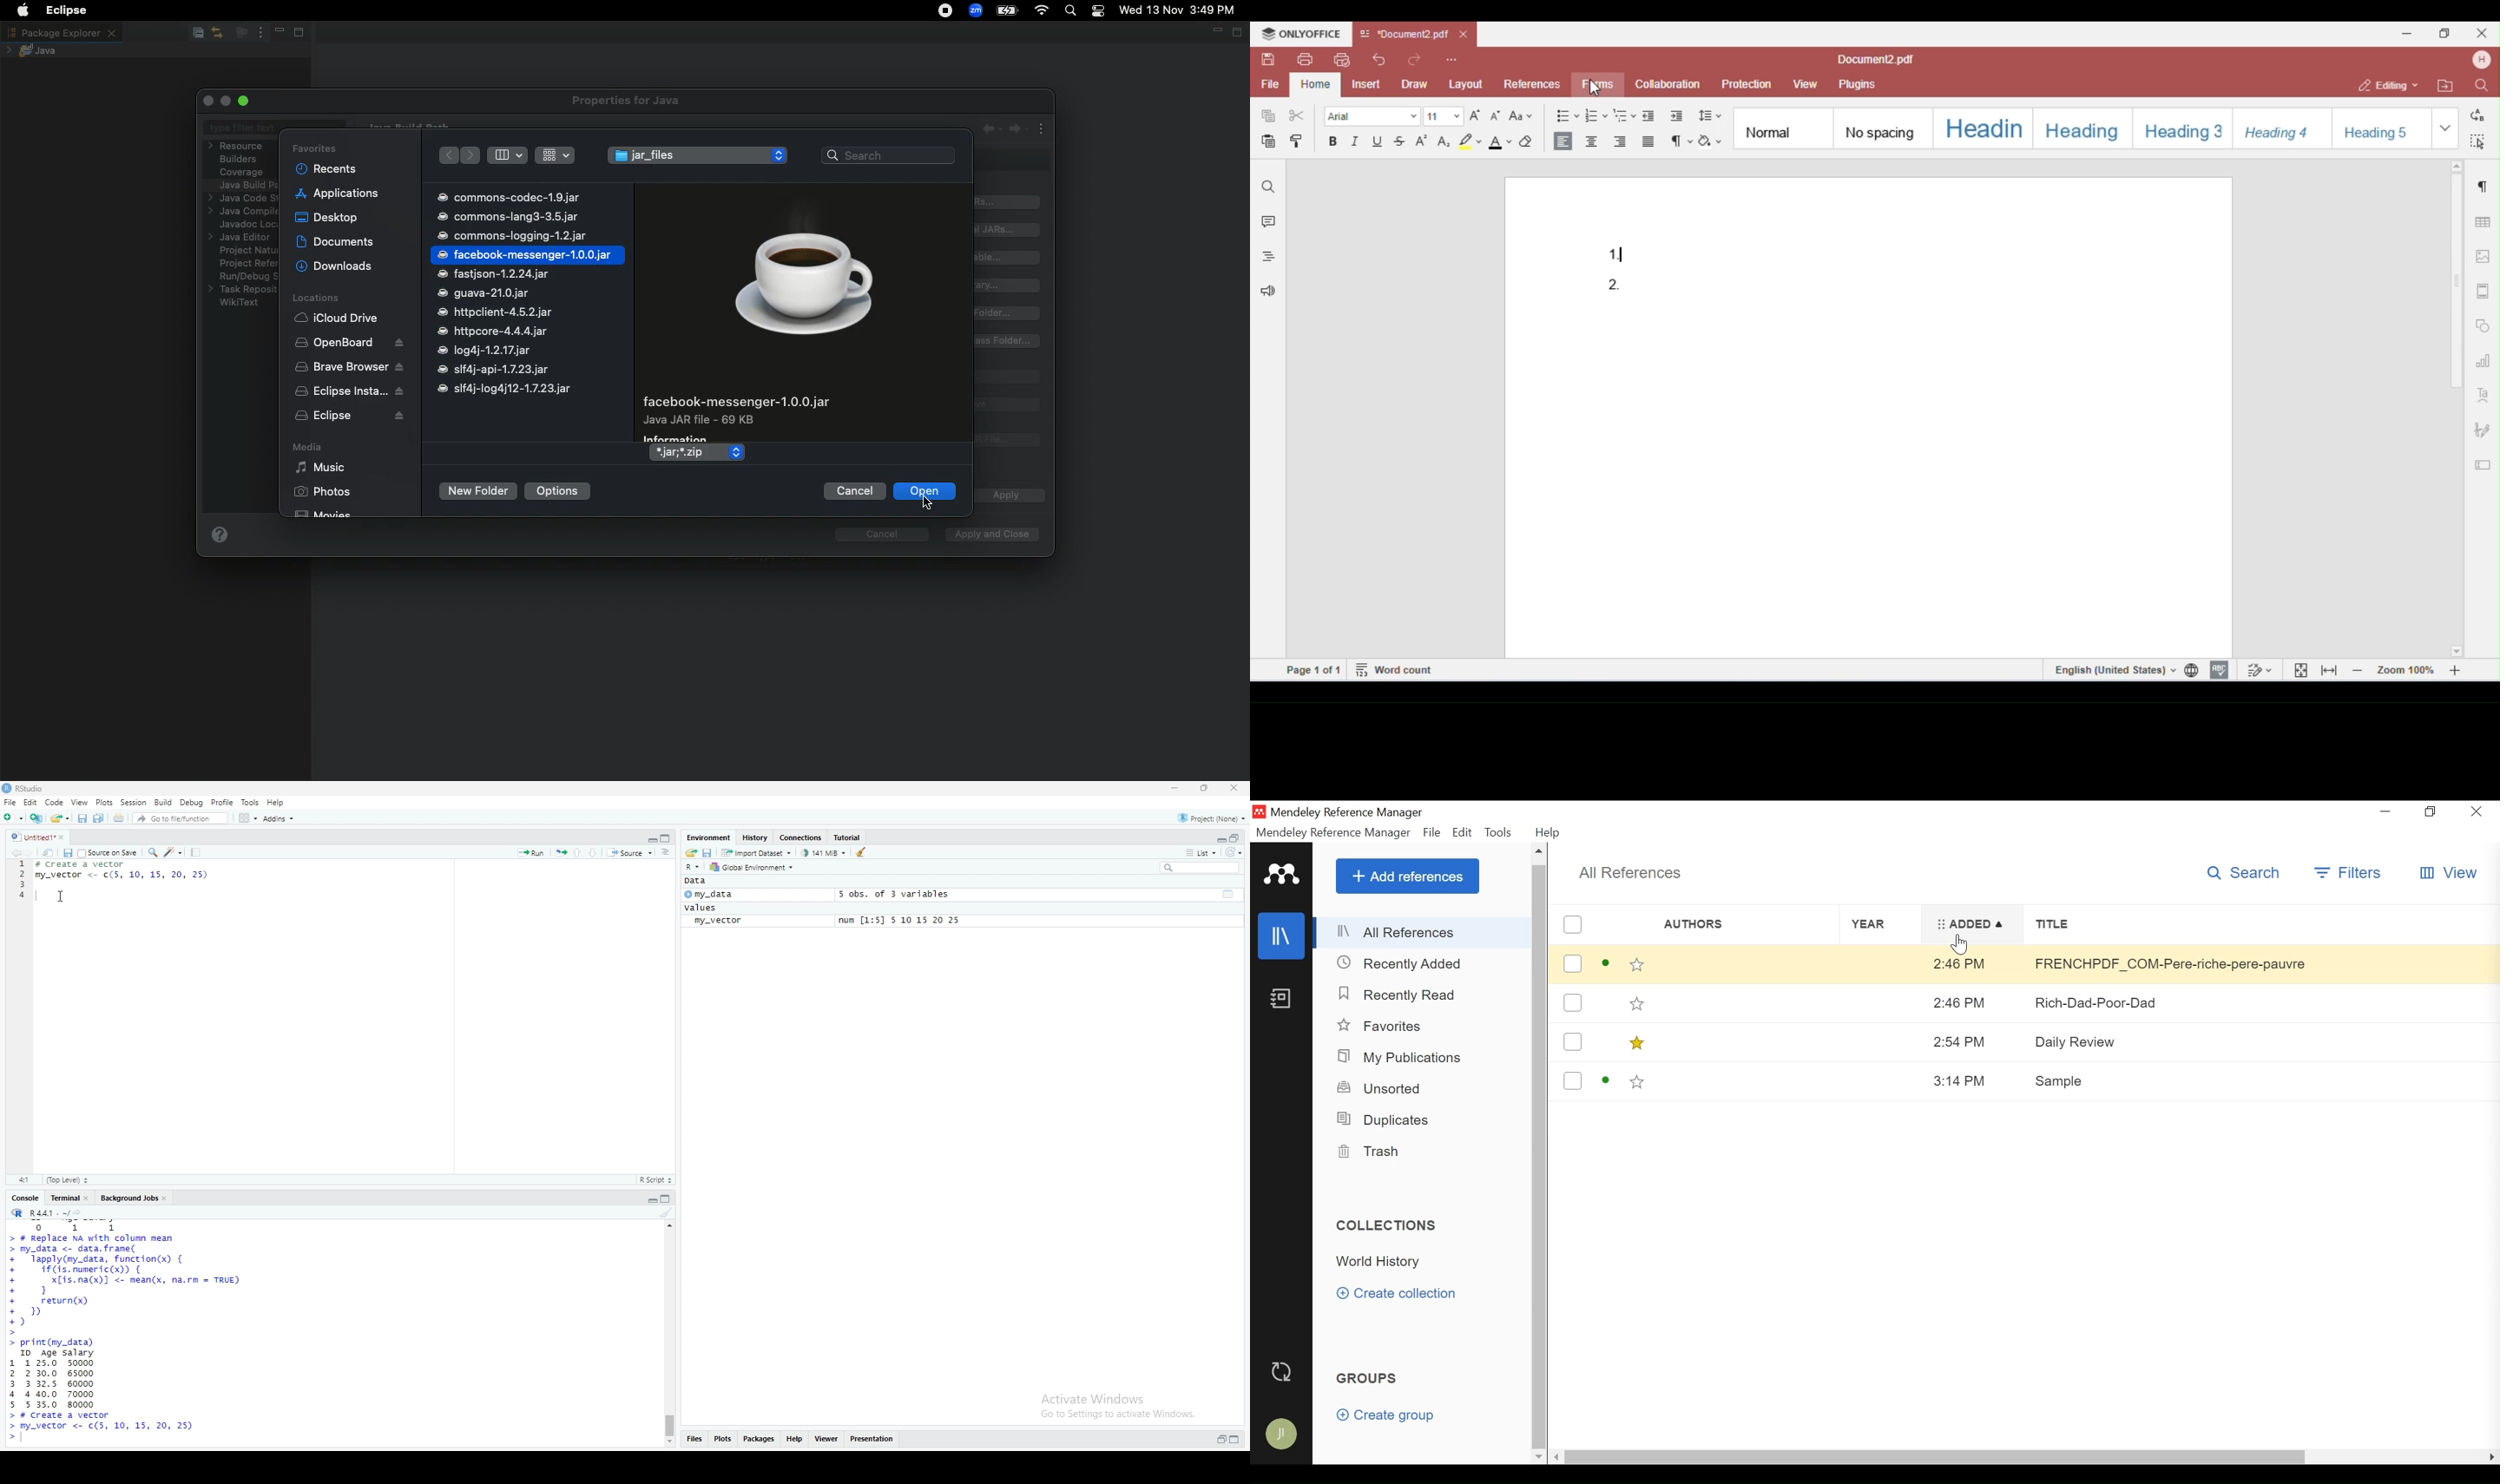  I want to click on collapse, so click(1230, 894).